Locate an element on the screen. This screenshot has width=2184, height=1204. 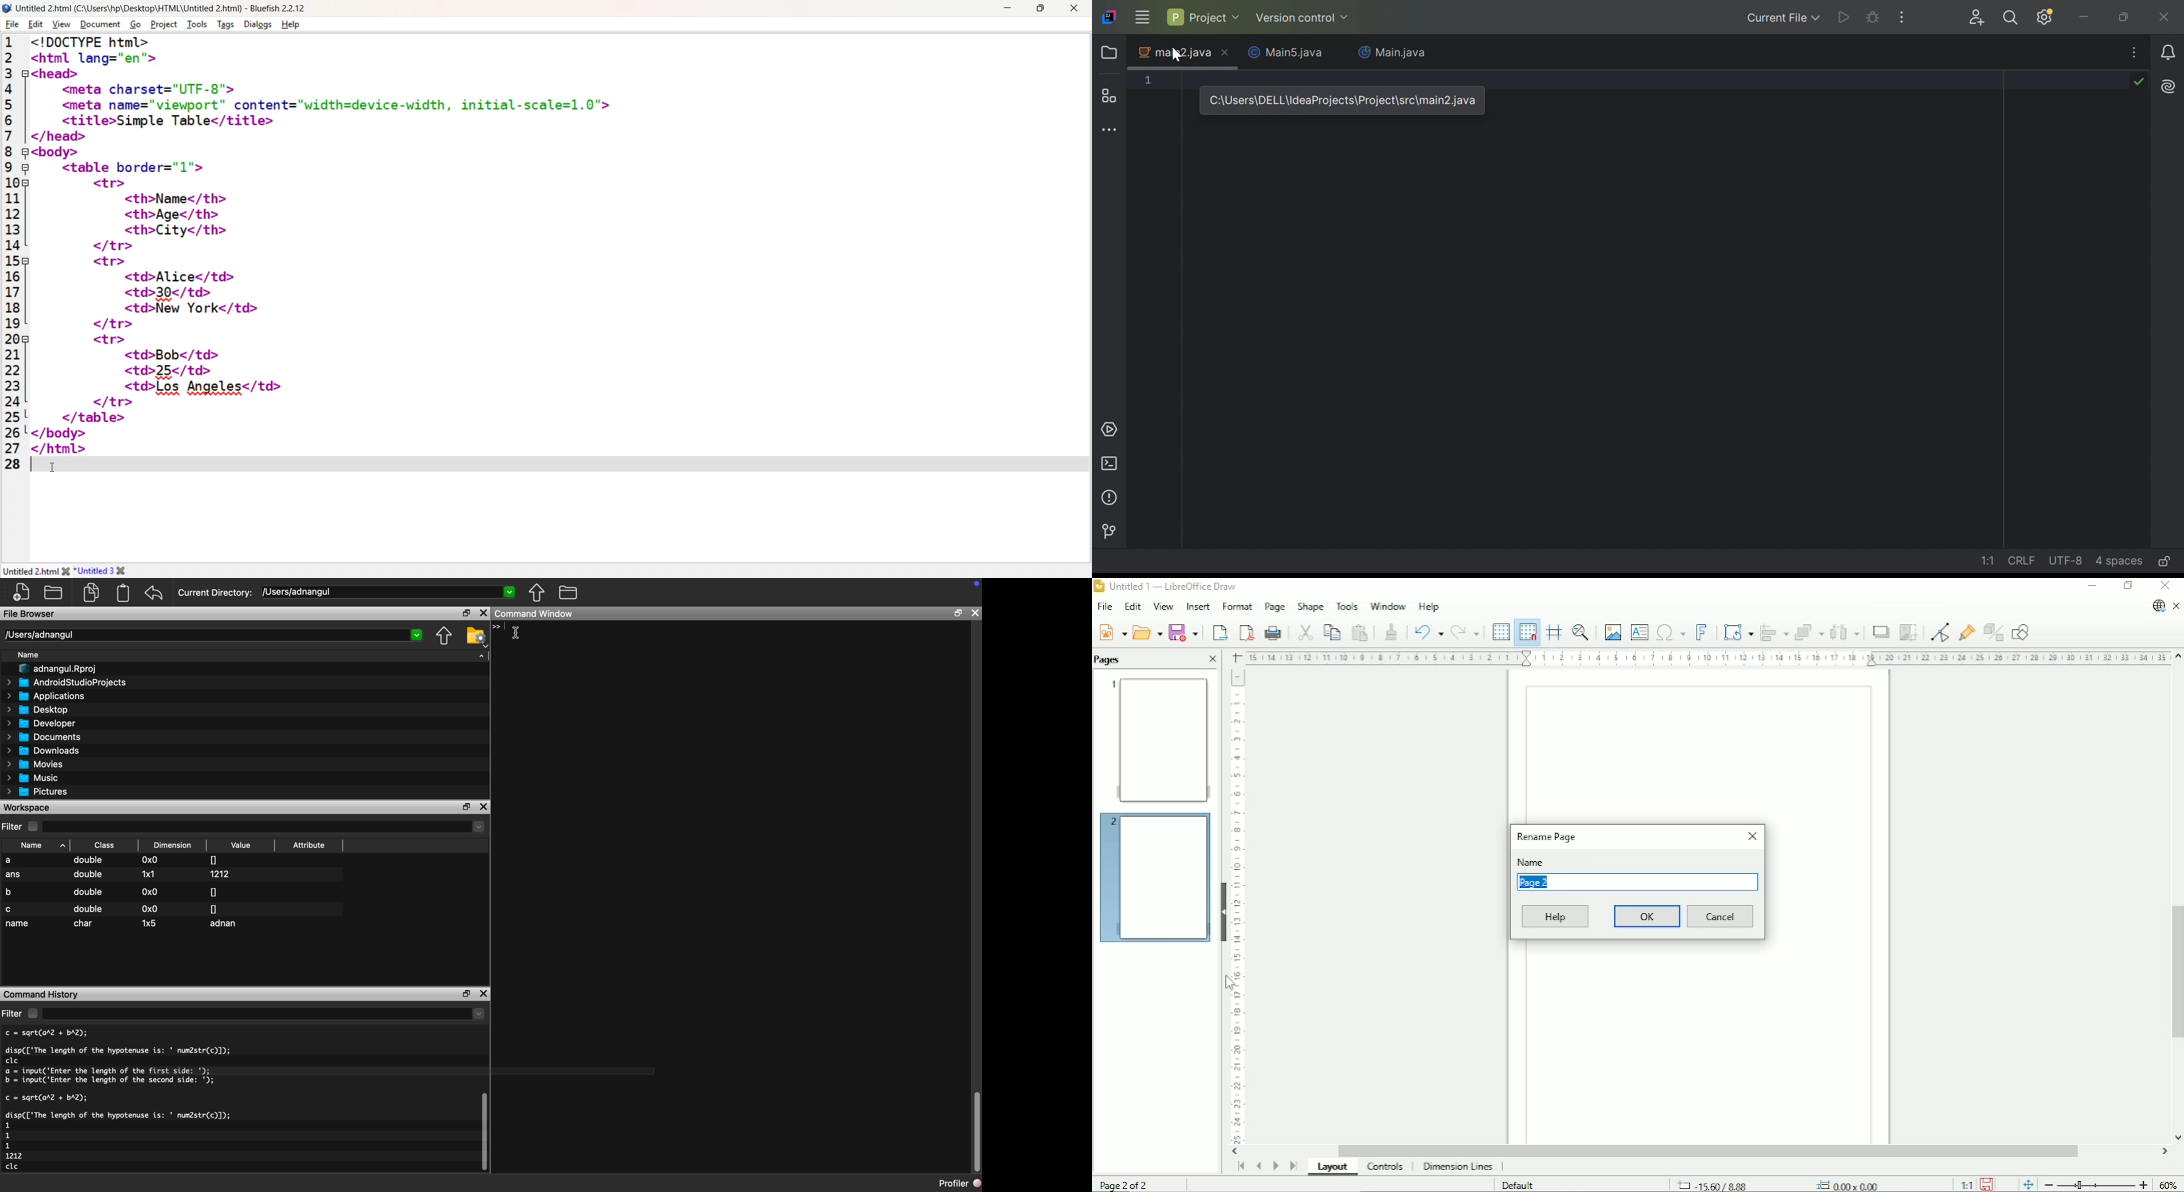
open folder is located at coordinates (54, 592).